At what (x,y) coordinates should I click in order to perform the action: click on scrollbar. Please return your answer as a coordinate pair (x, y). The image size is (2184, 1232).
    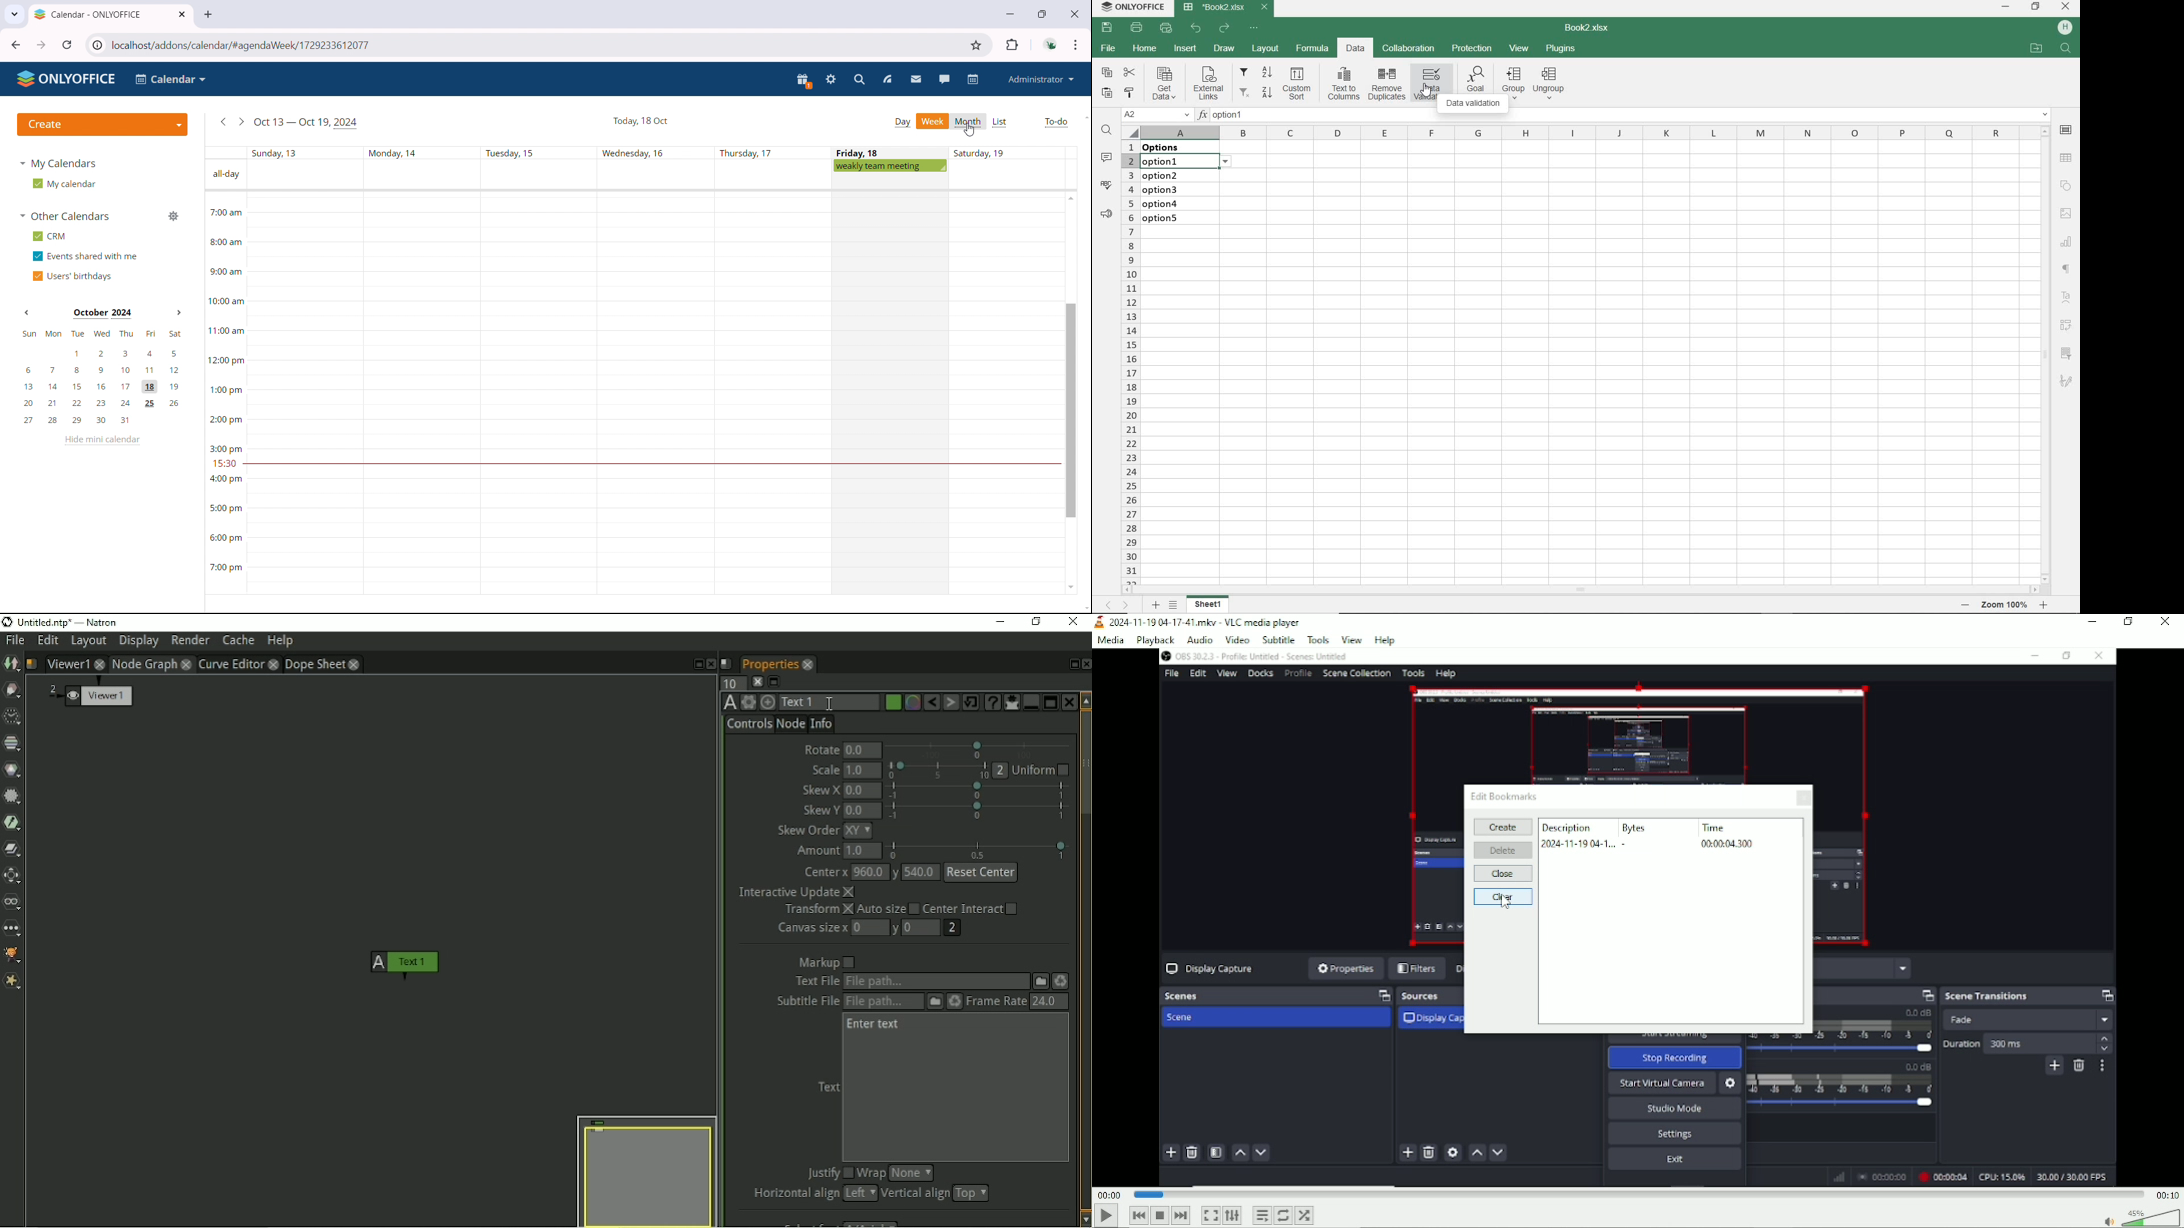
    Looking at the image, I should click on (1073, 410).